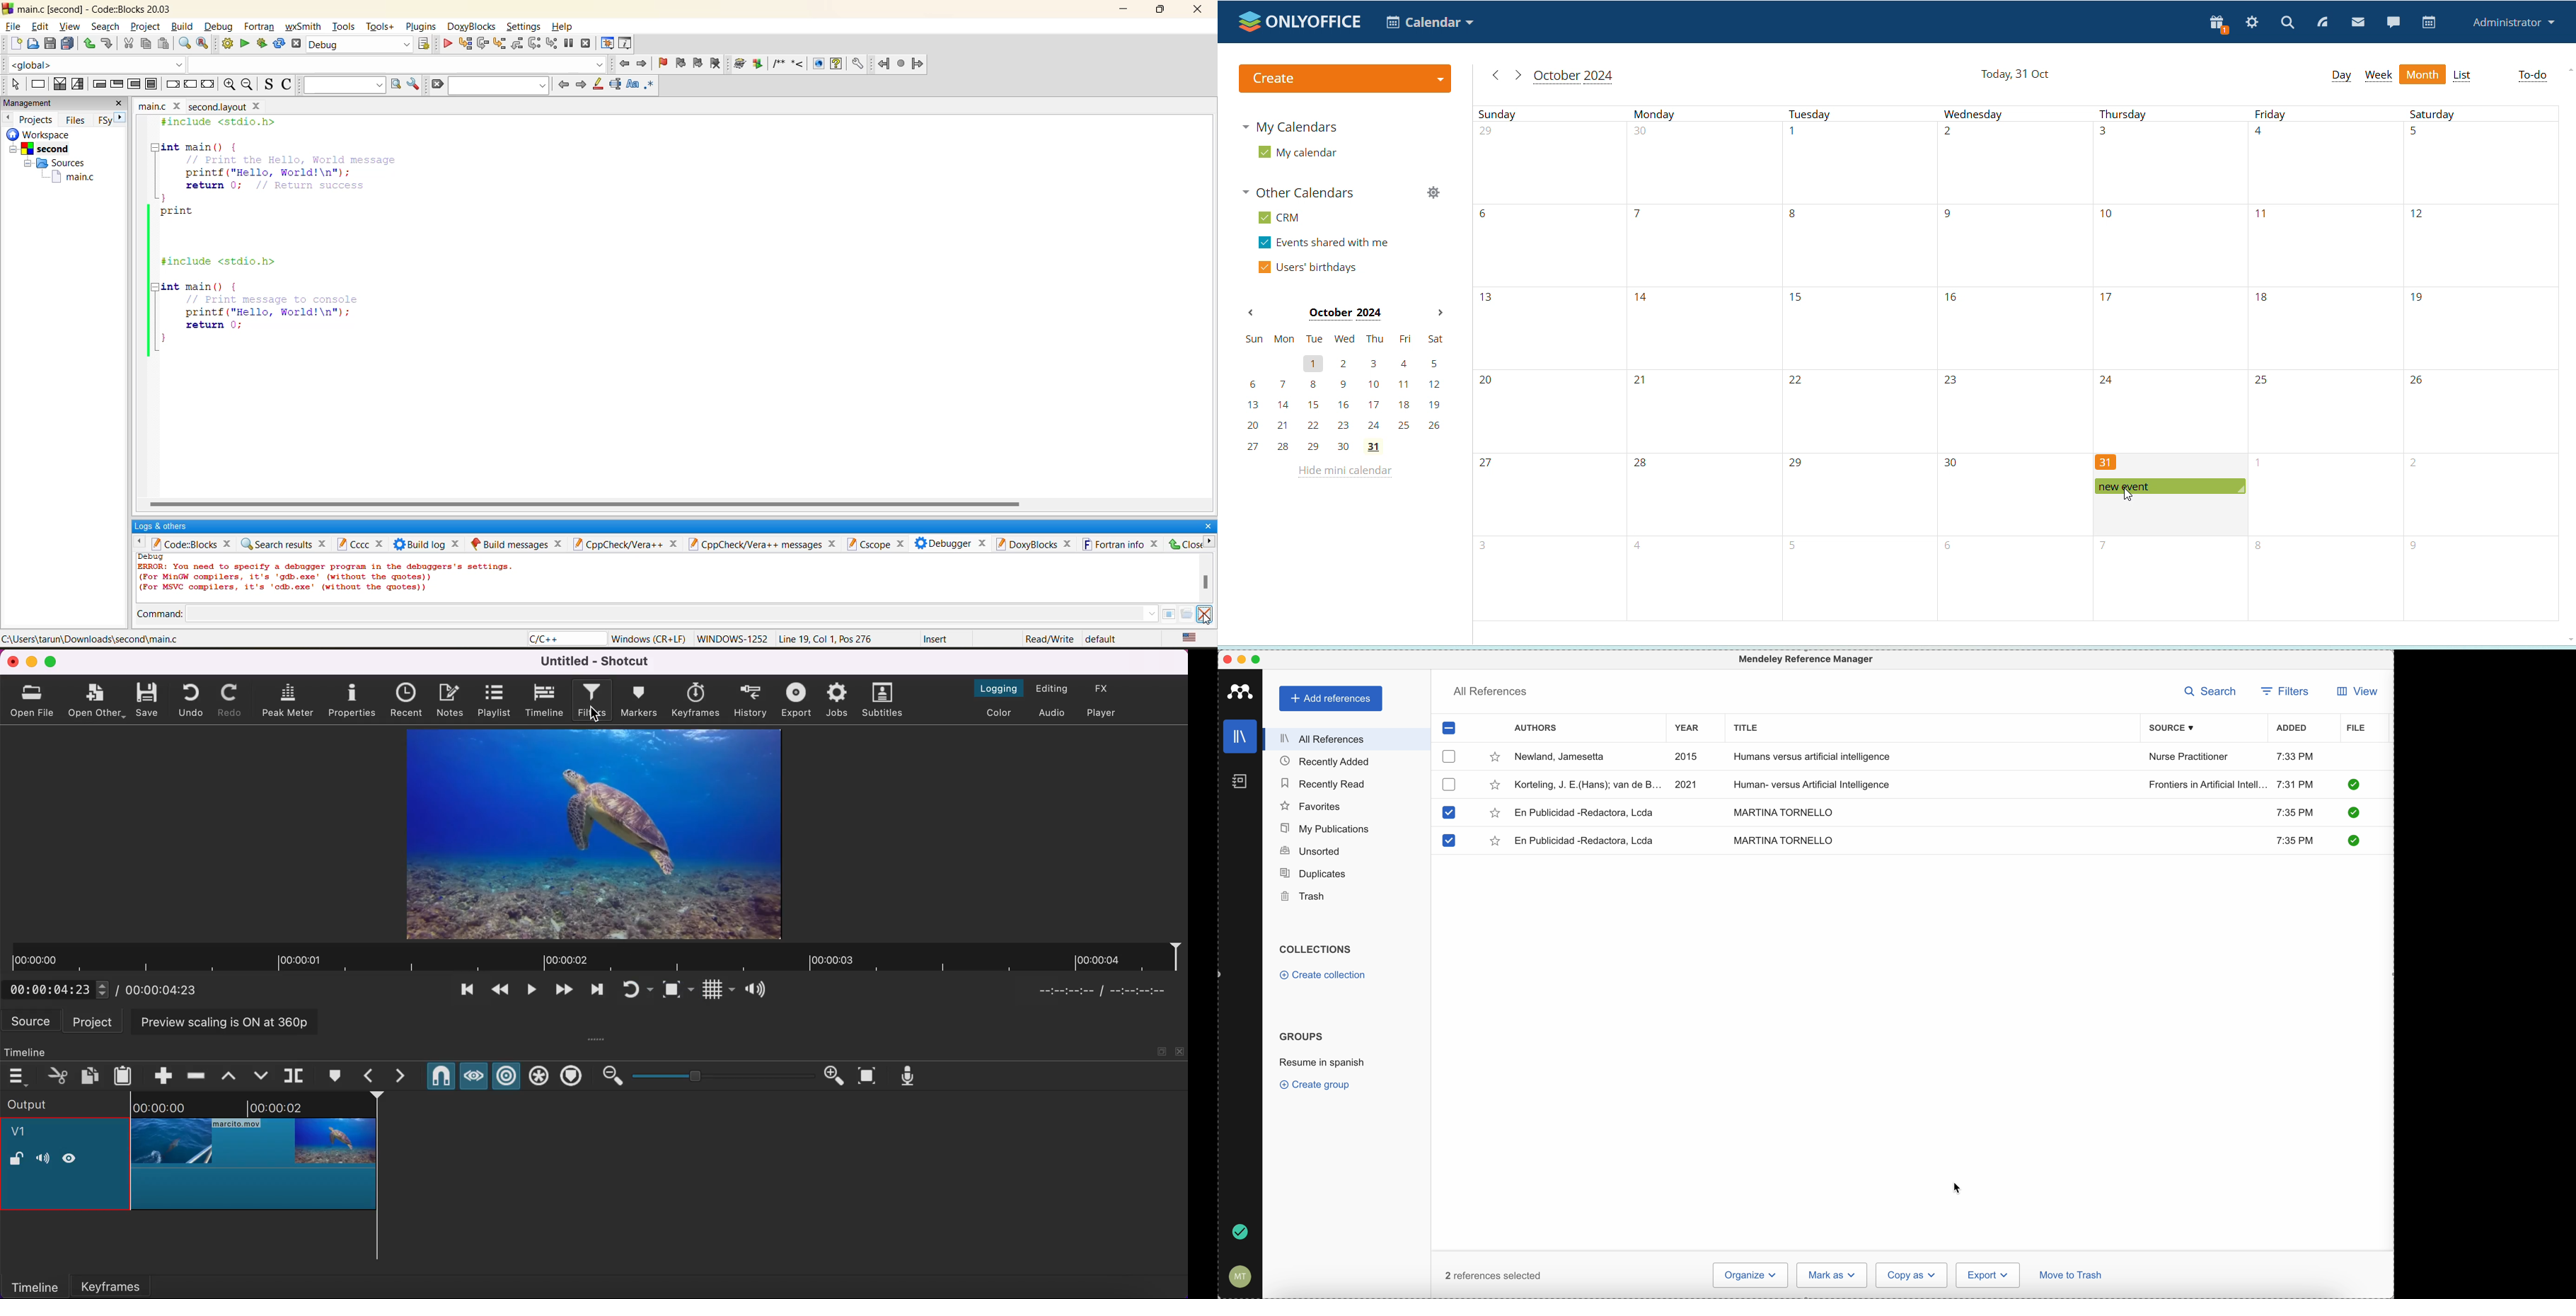 This screenshot has width=2576, height=1316. I want to click on redo, so click(232, 700).